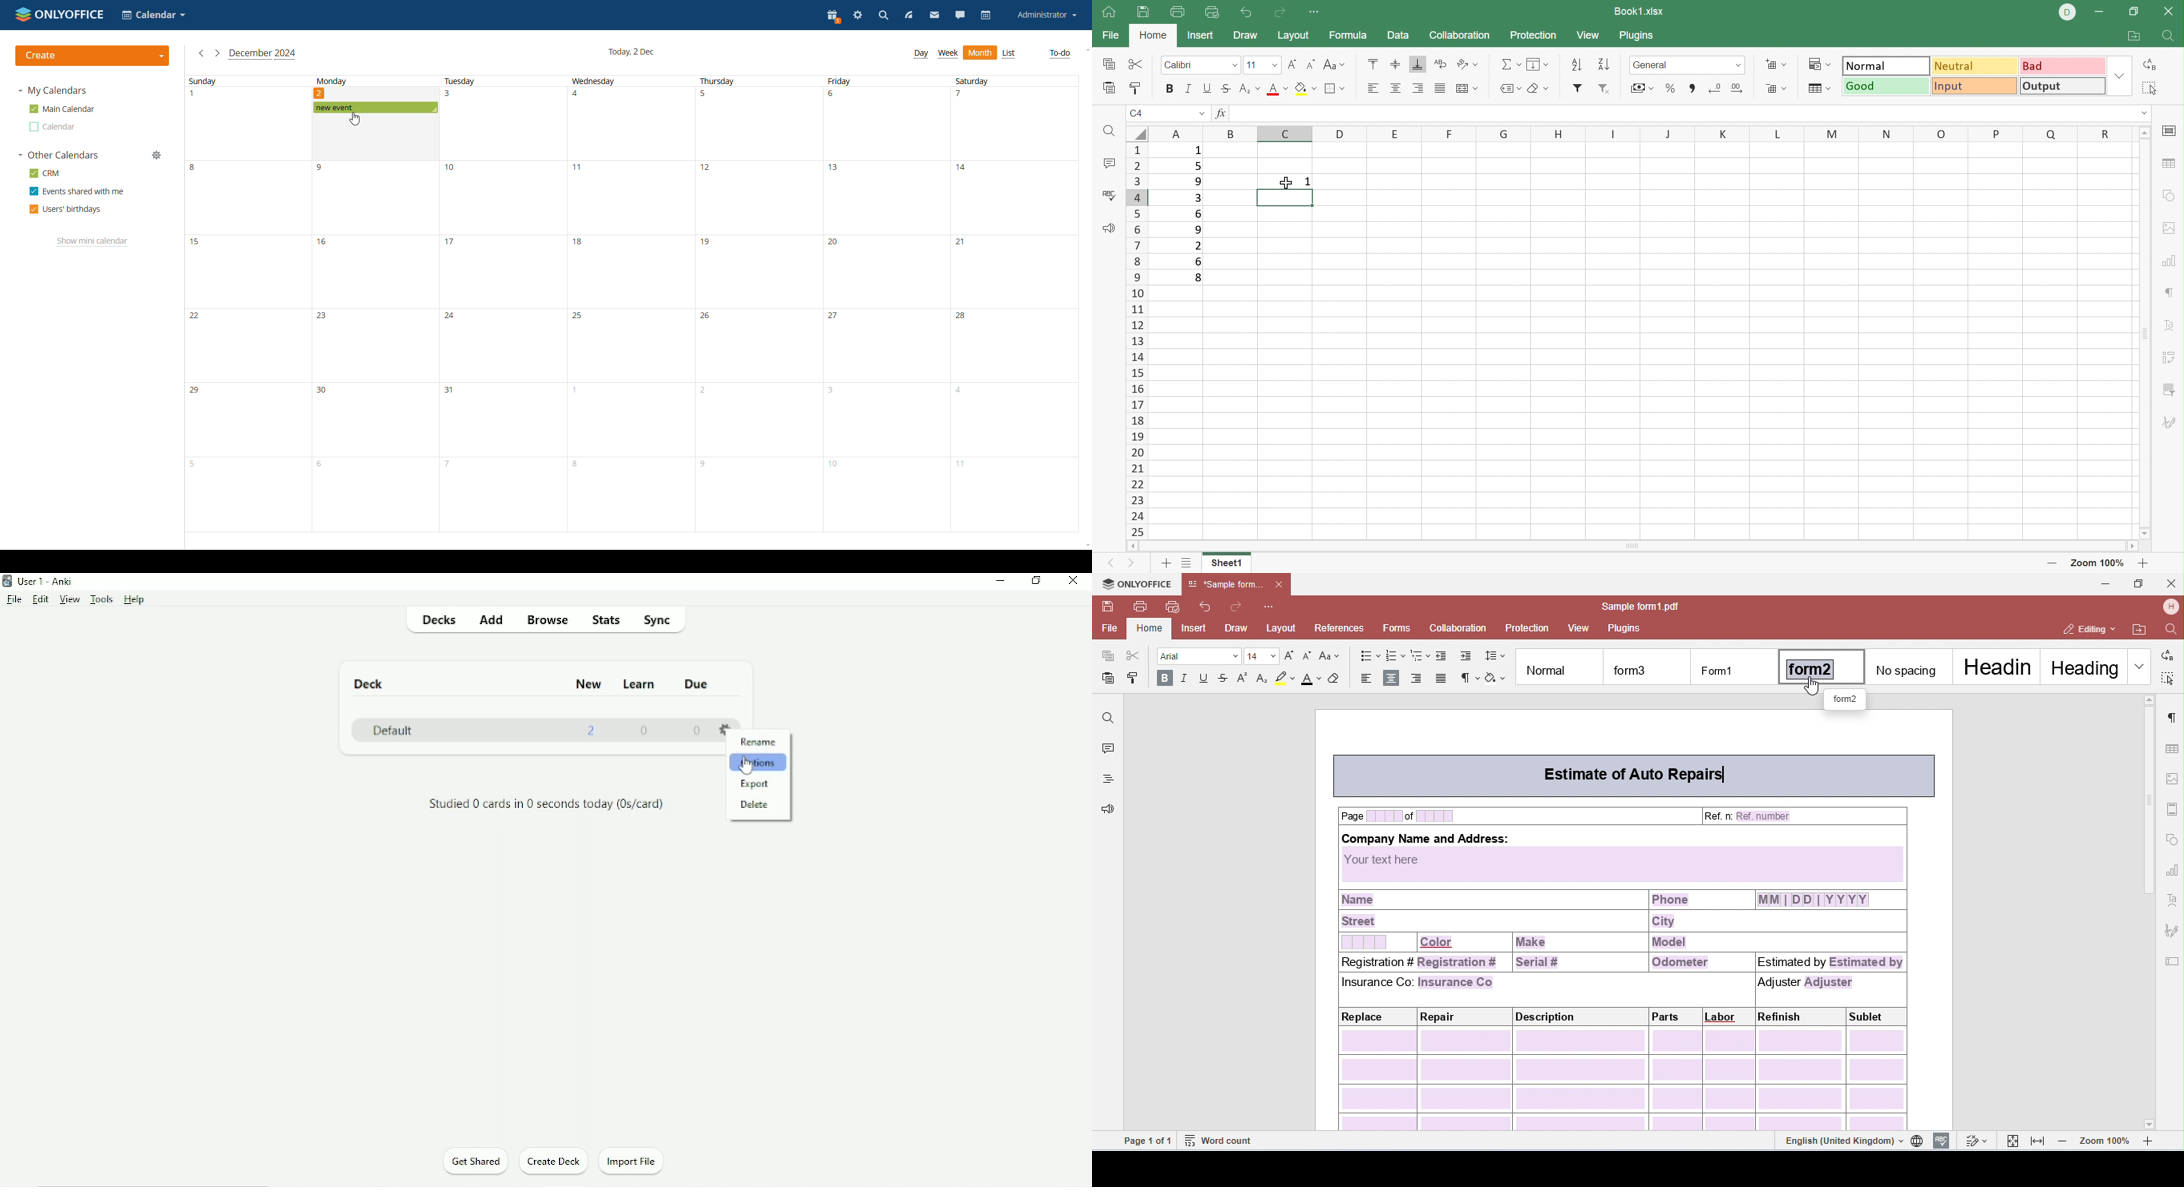  What do you see at coordinates (1110, 14) in the screenshot?
I see `Home` at bounding box center [1110, 14].